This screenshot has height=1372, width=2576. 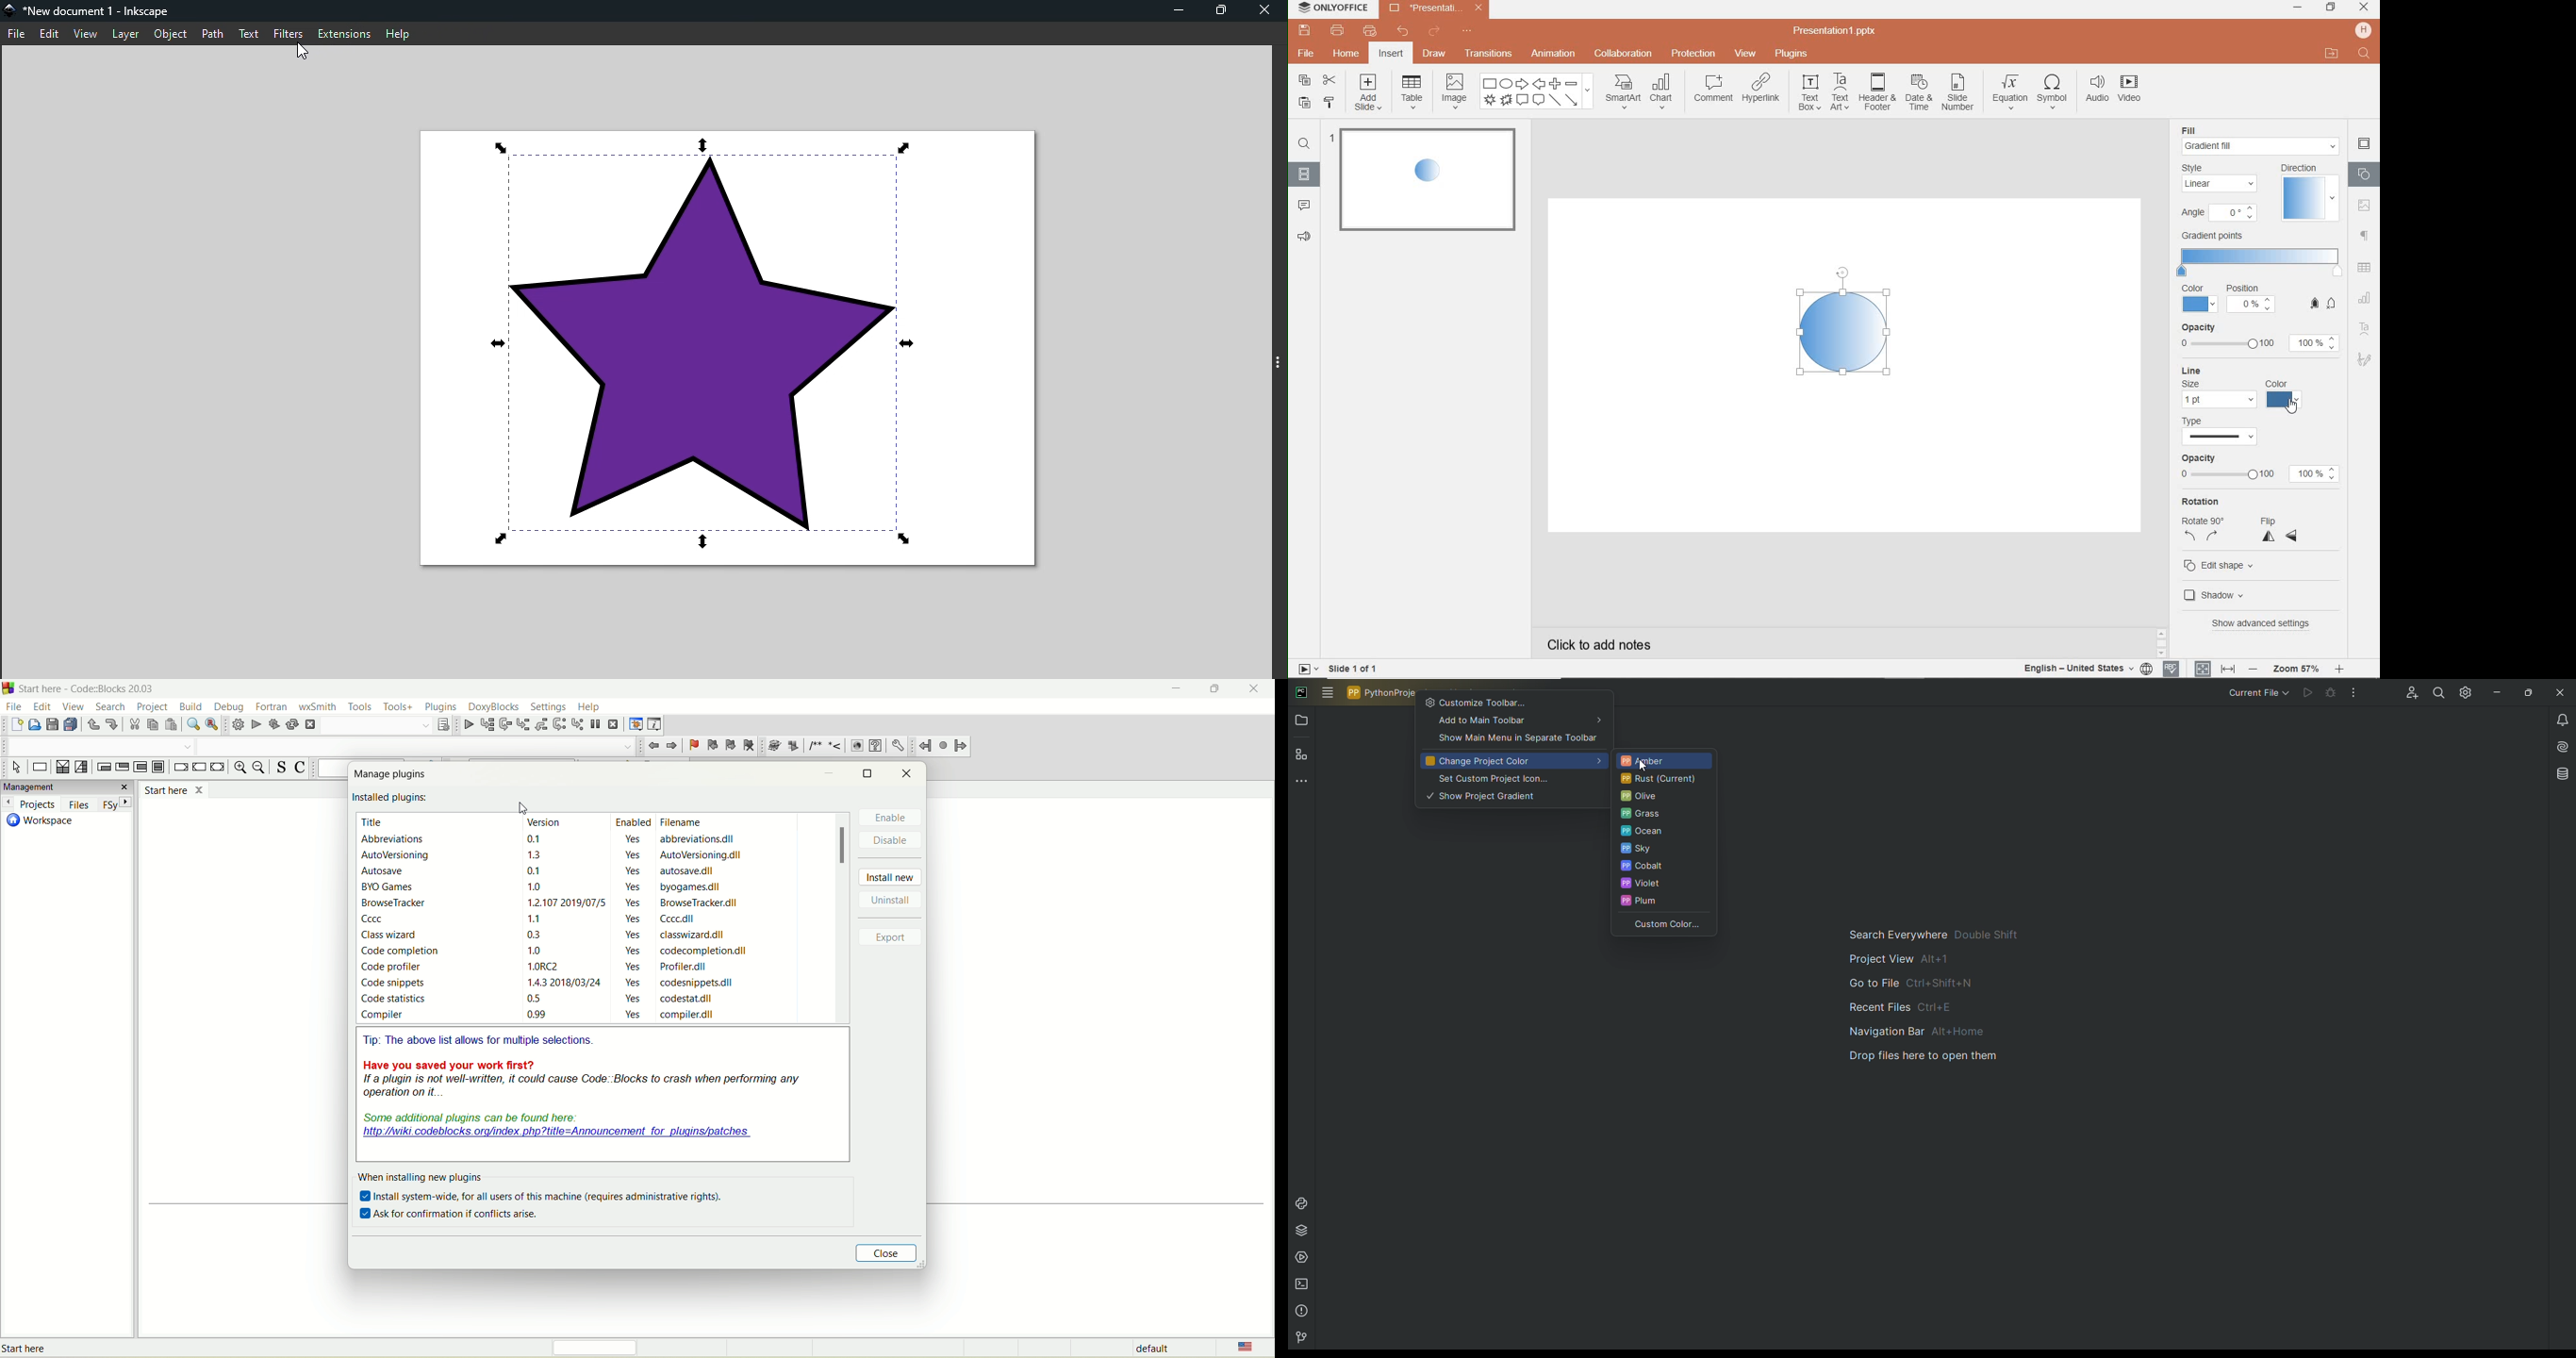 What do you see at coordinates (303, 768) in the screenshot?
I see `Toggle comment` at bounding box center [303, 768].